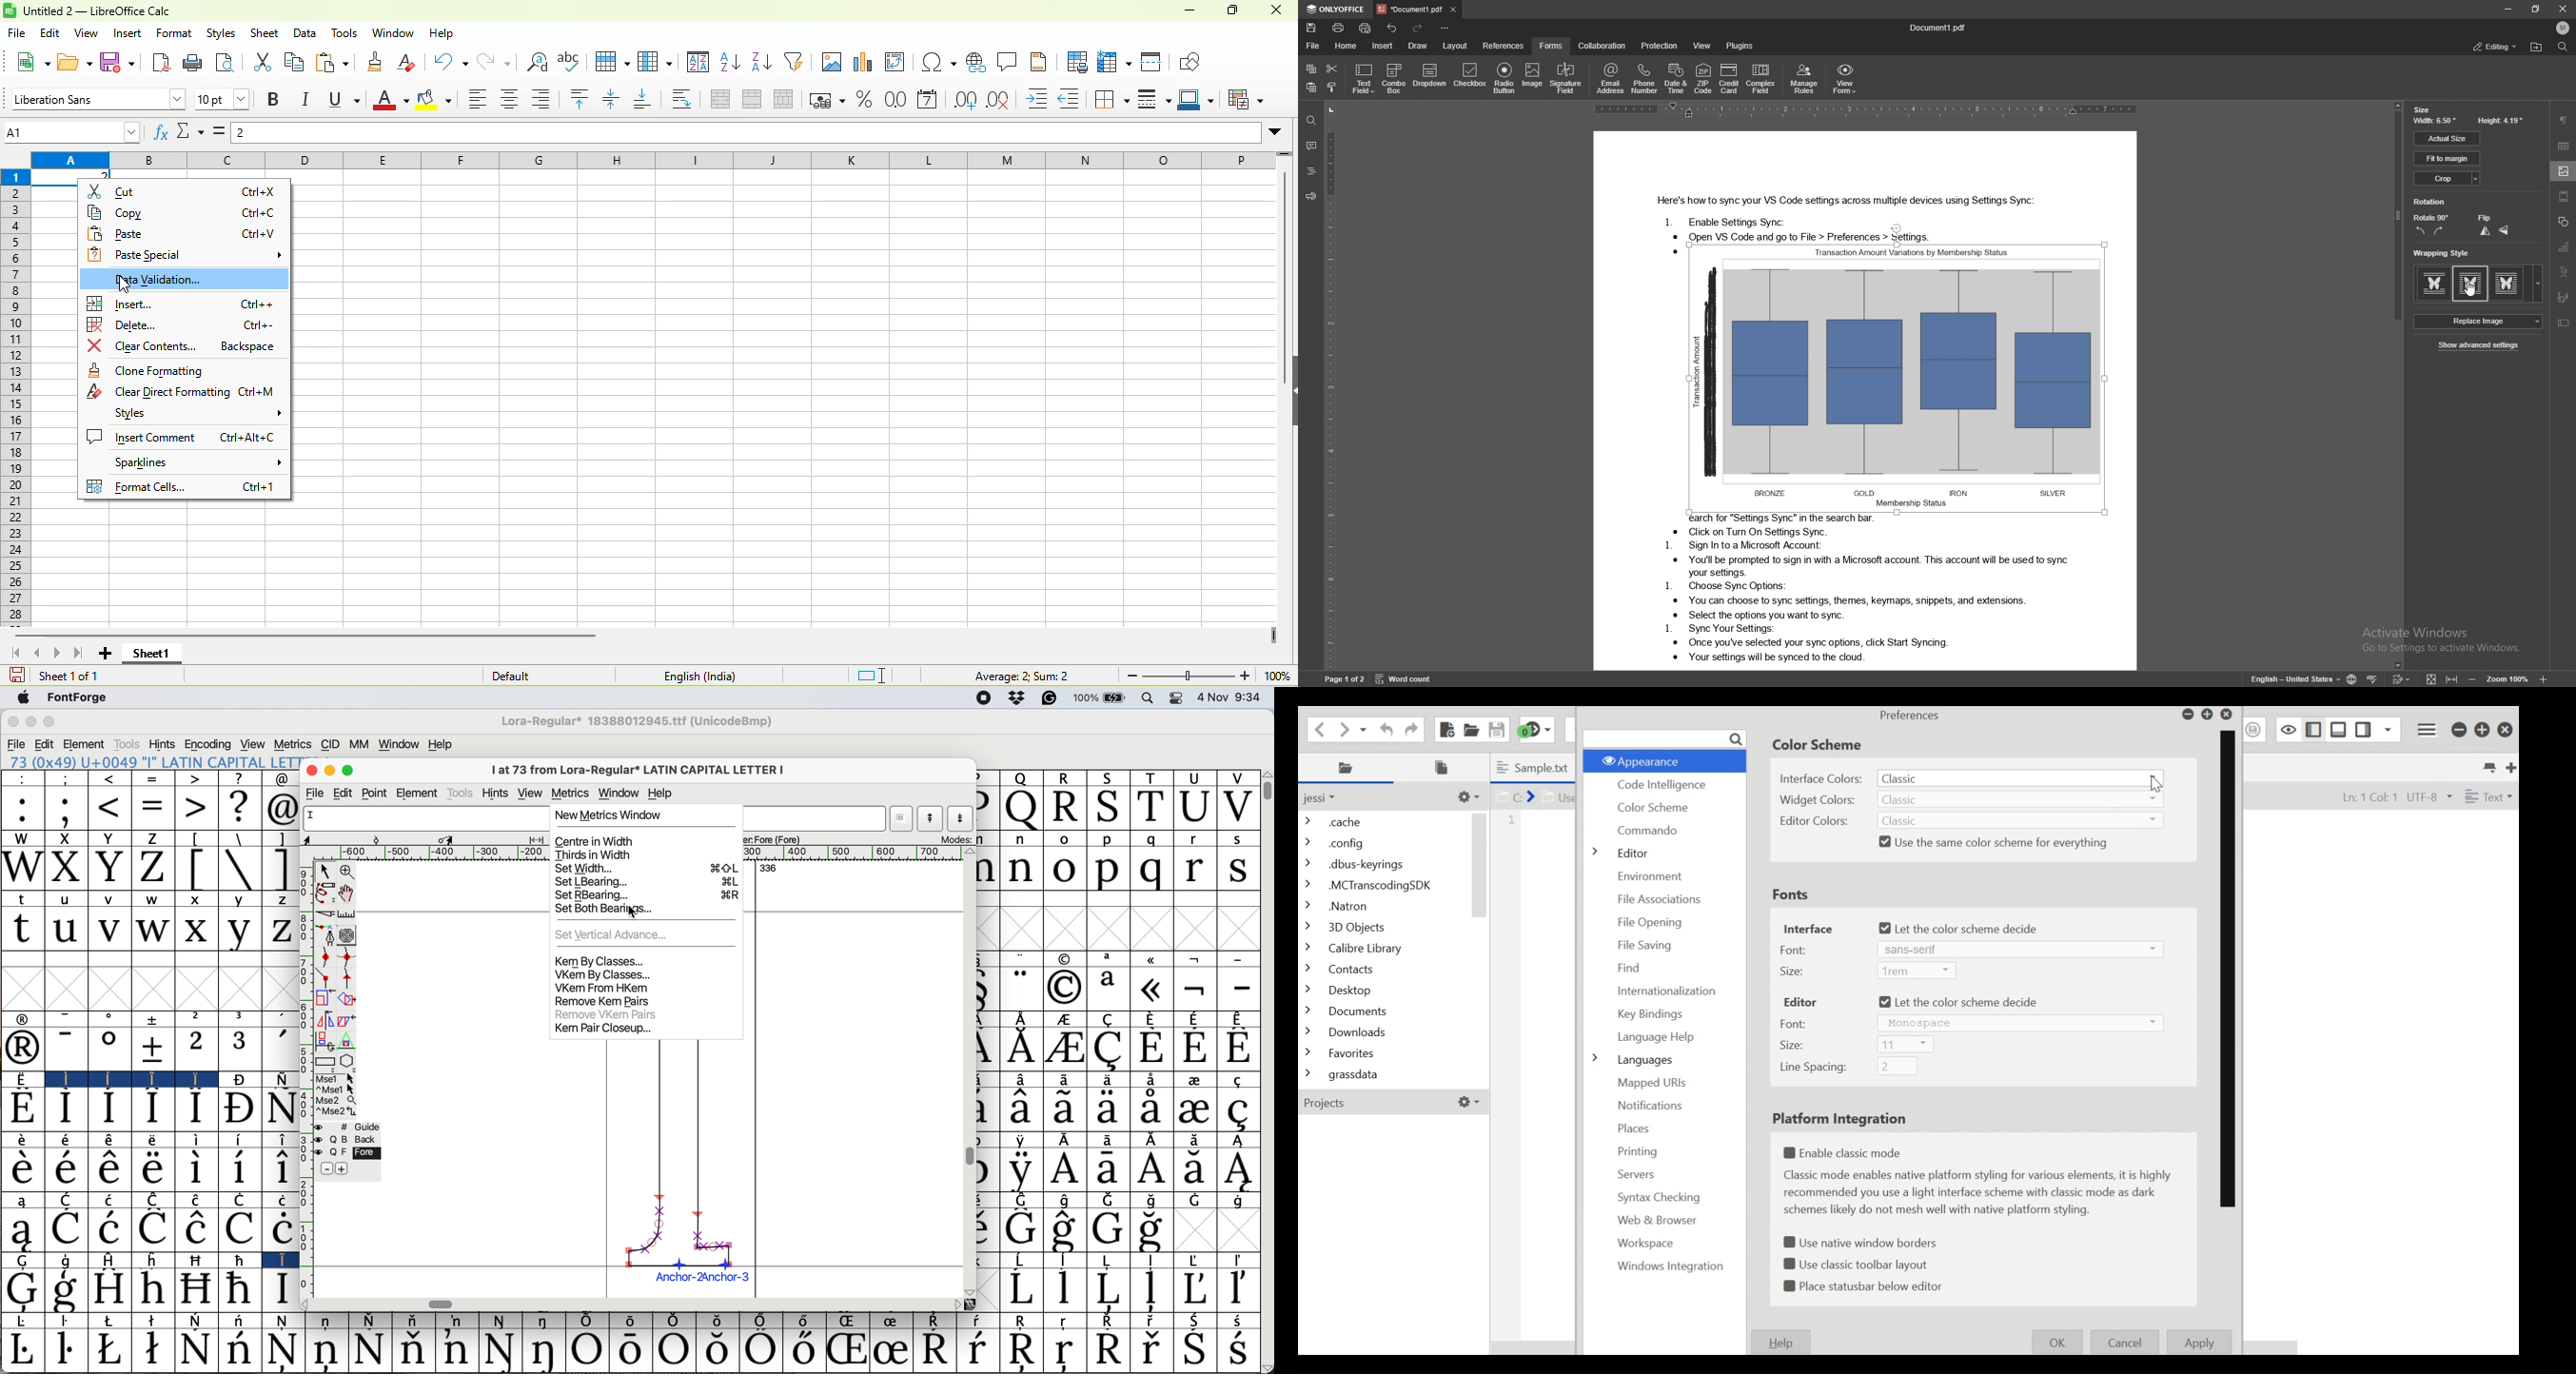  Describe the element at coordinates (868, 101) in the screenshot. I see `format as percent` at that location.